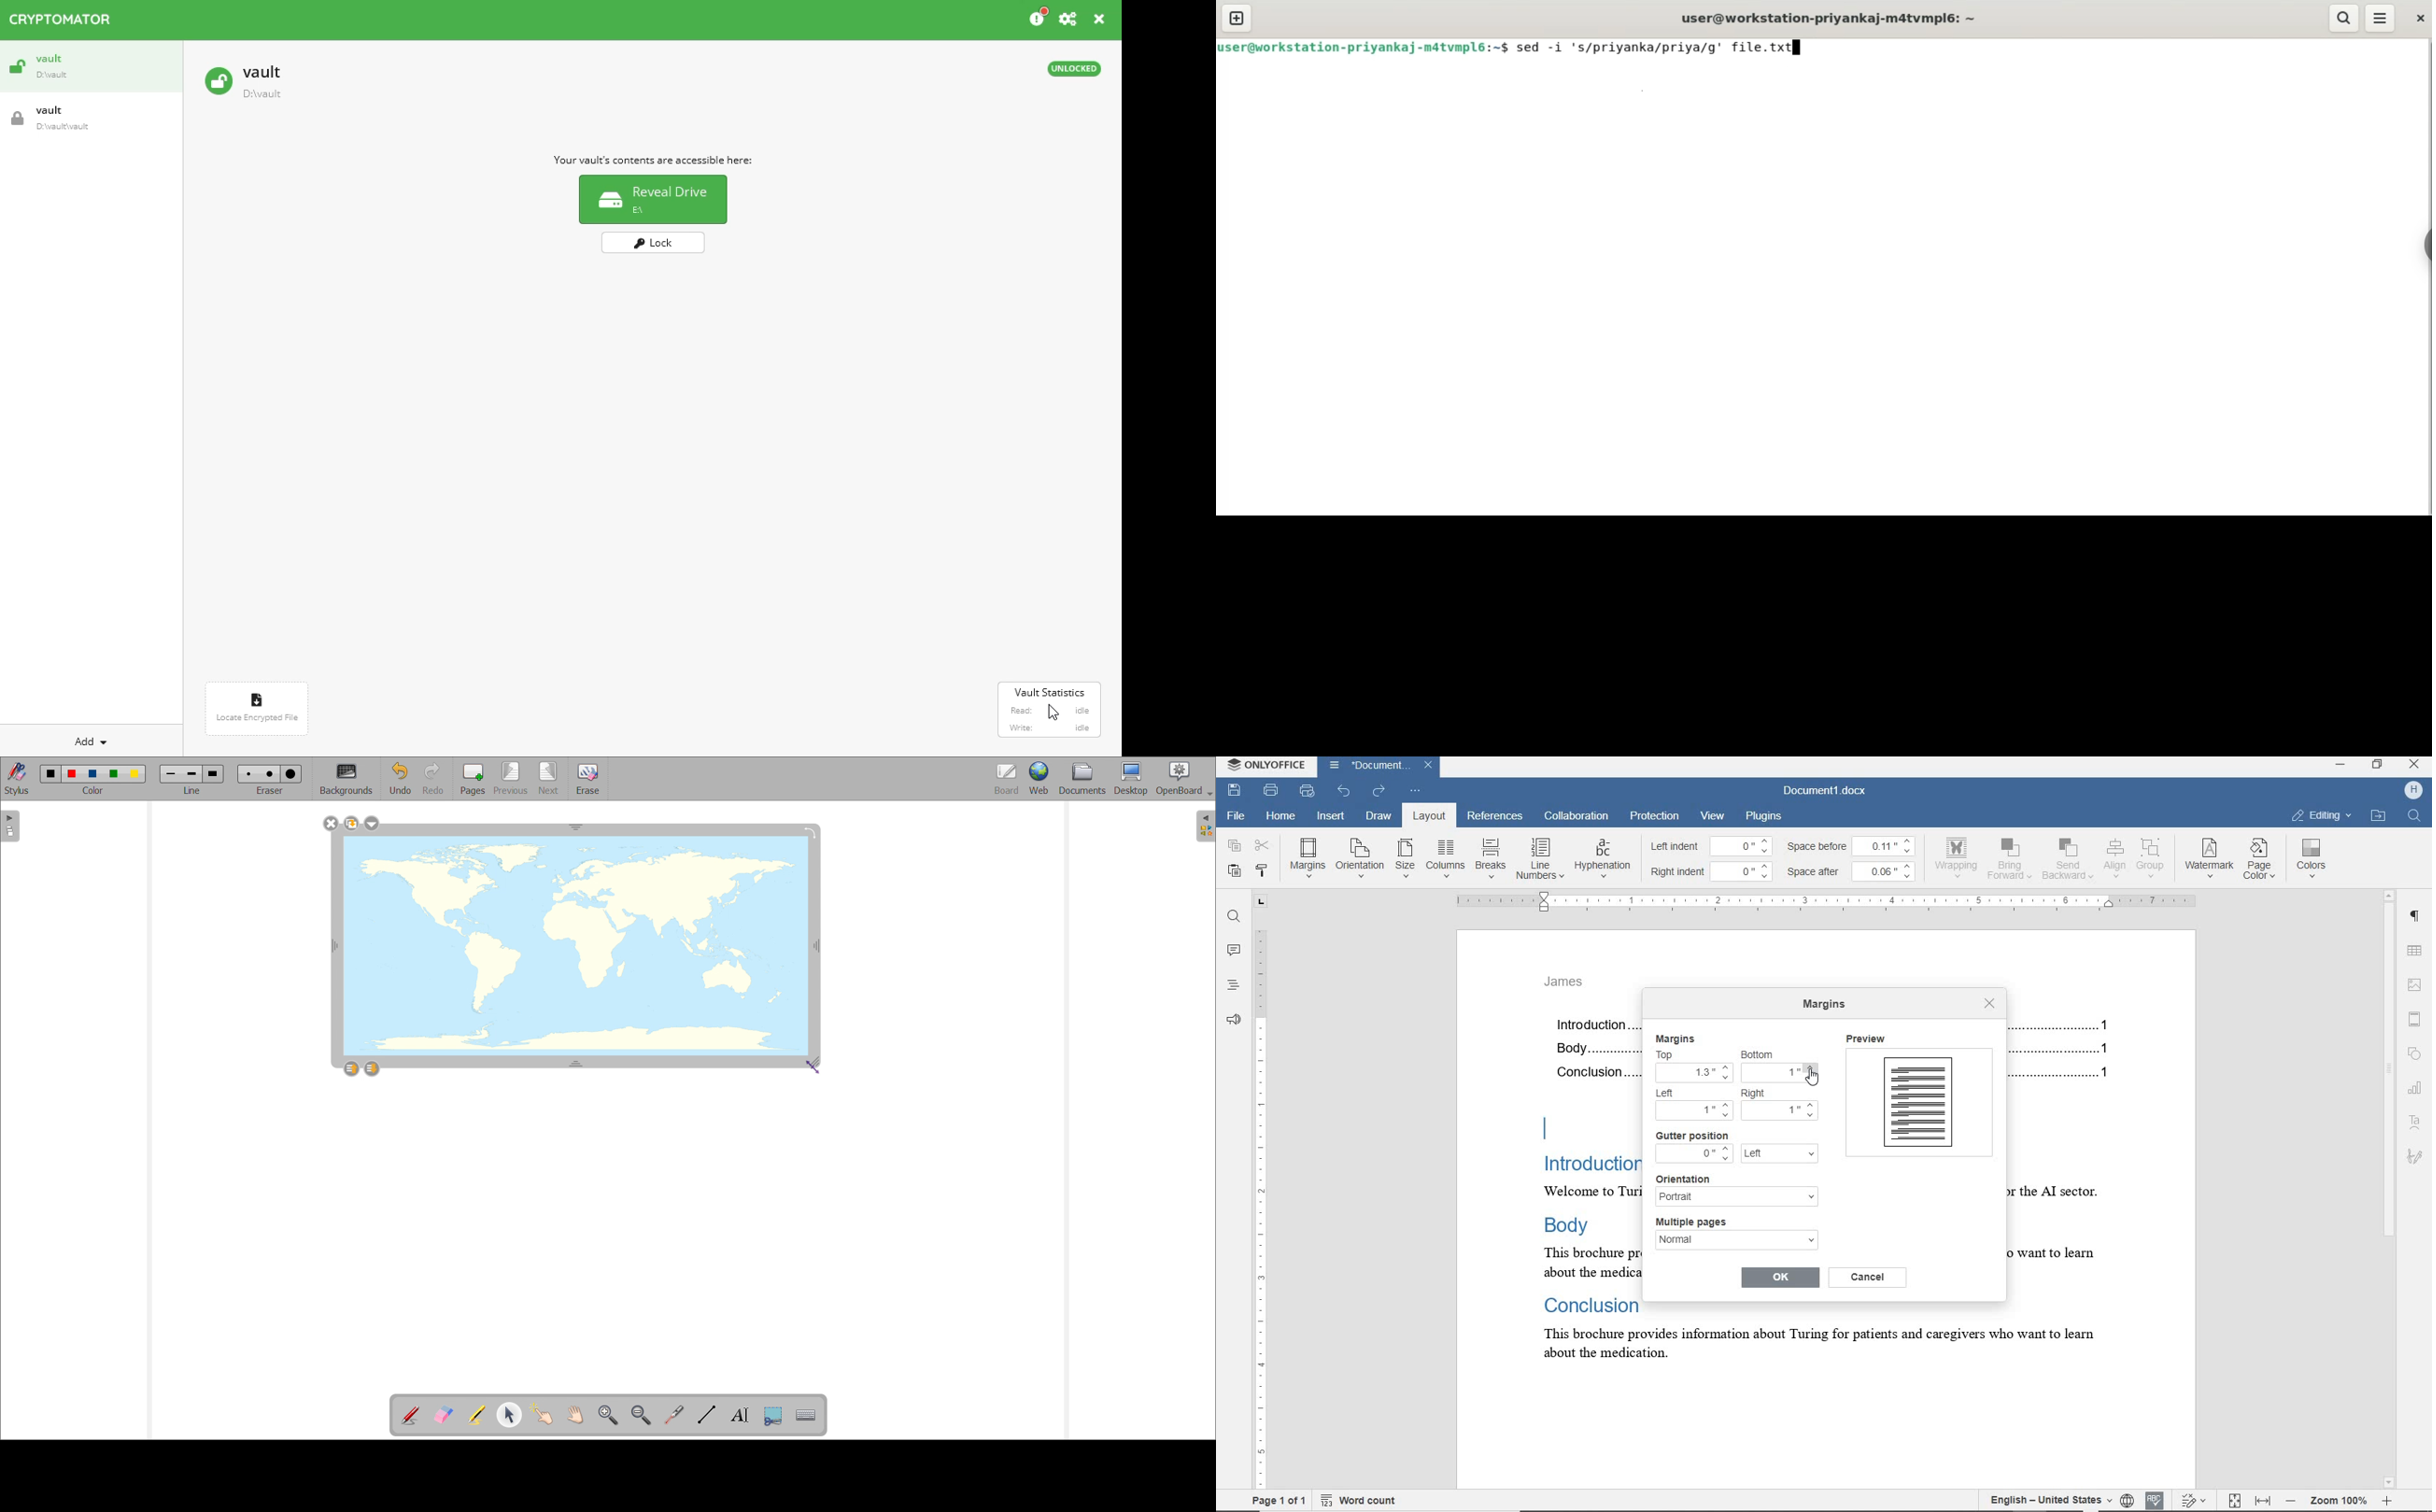  What do you see at coordinates (1489, 859) in the screenshot?
I see `breaks` at bounding box center [1489, 859].